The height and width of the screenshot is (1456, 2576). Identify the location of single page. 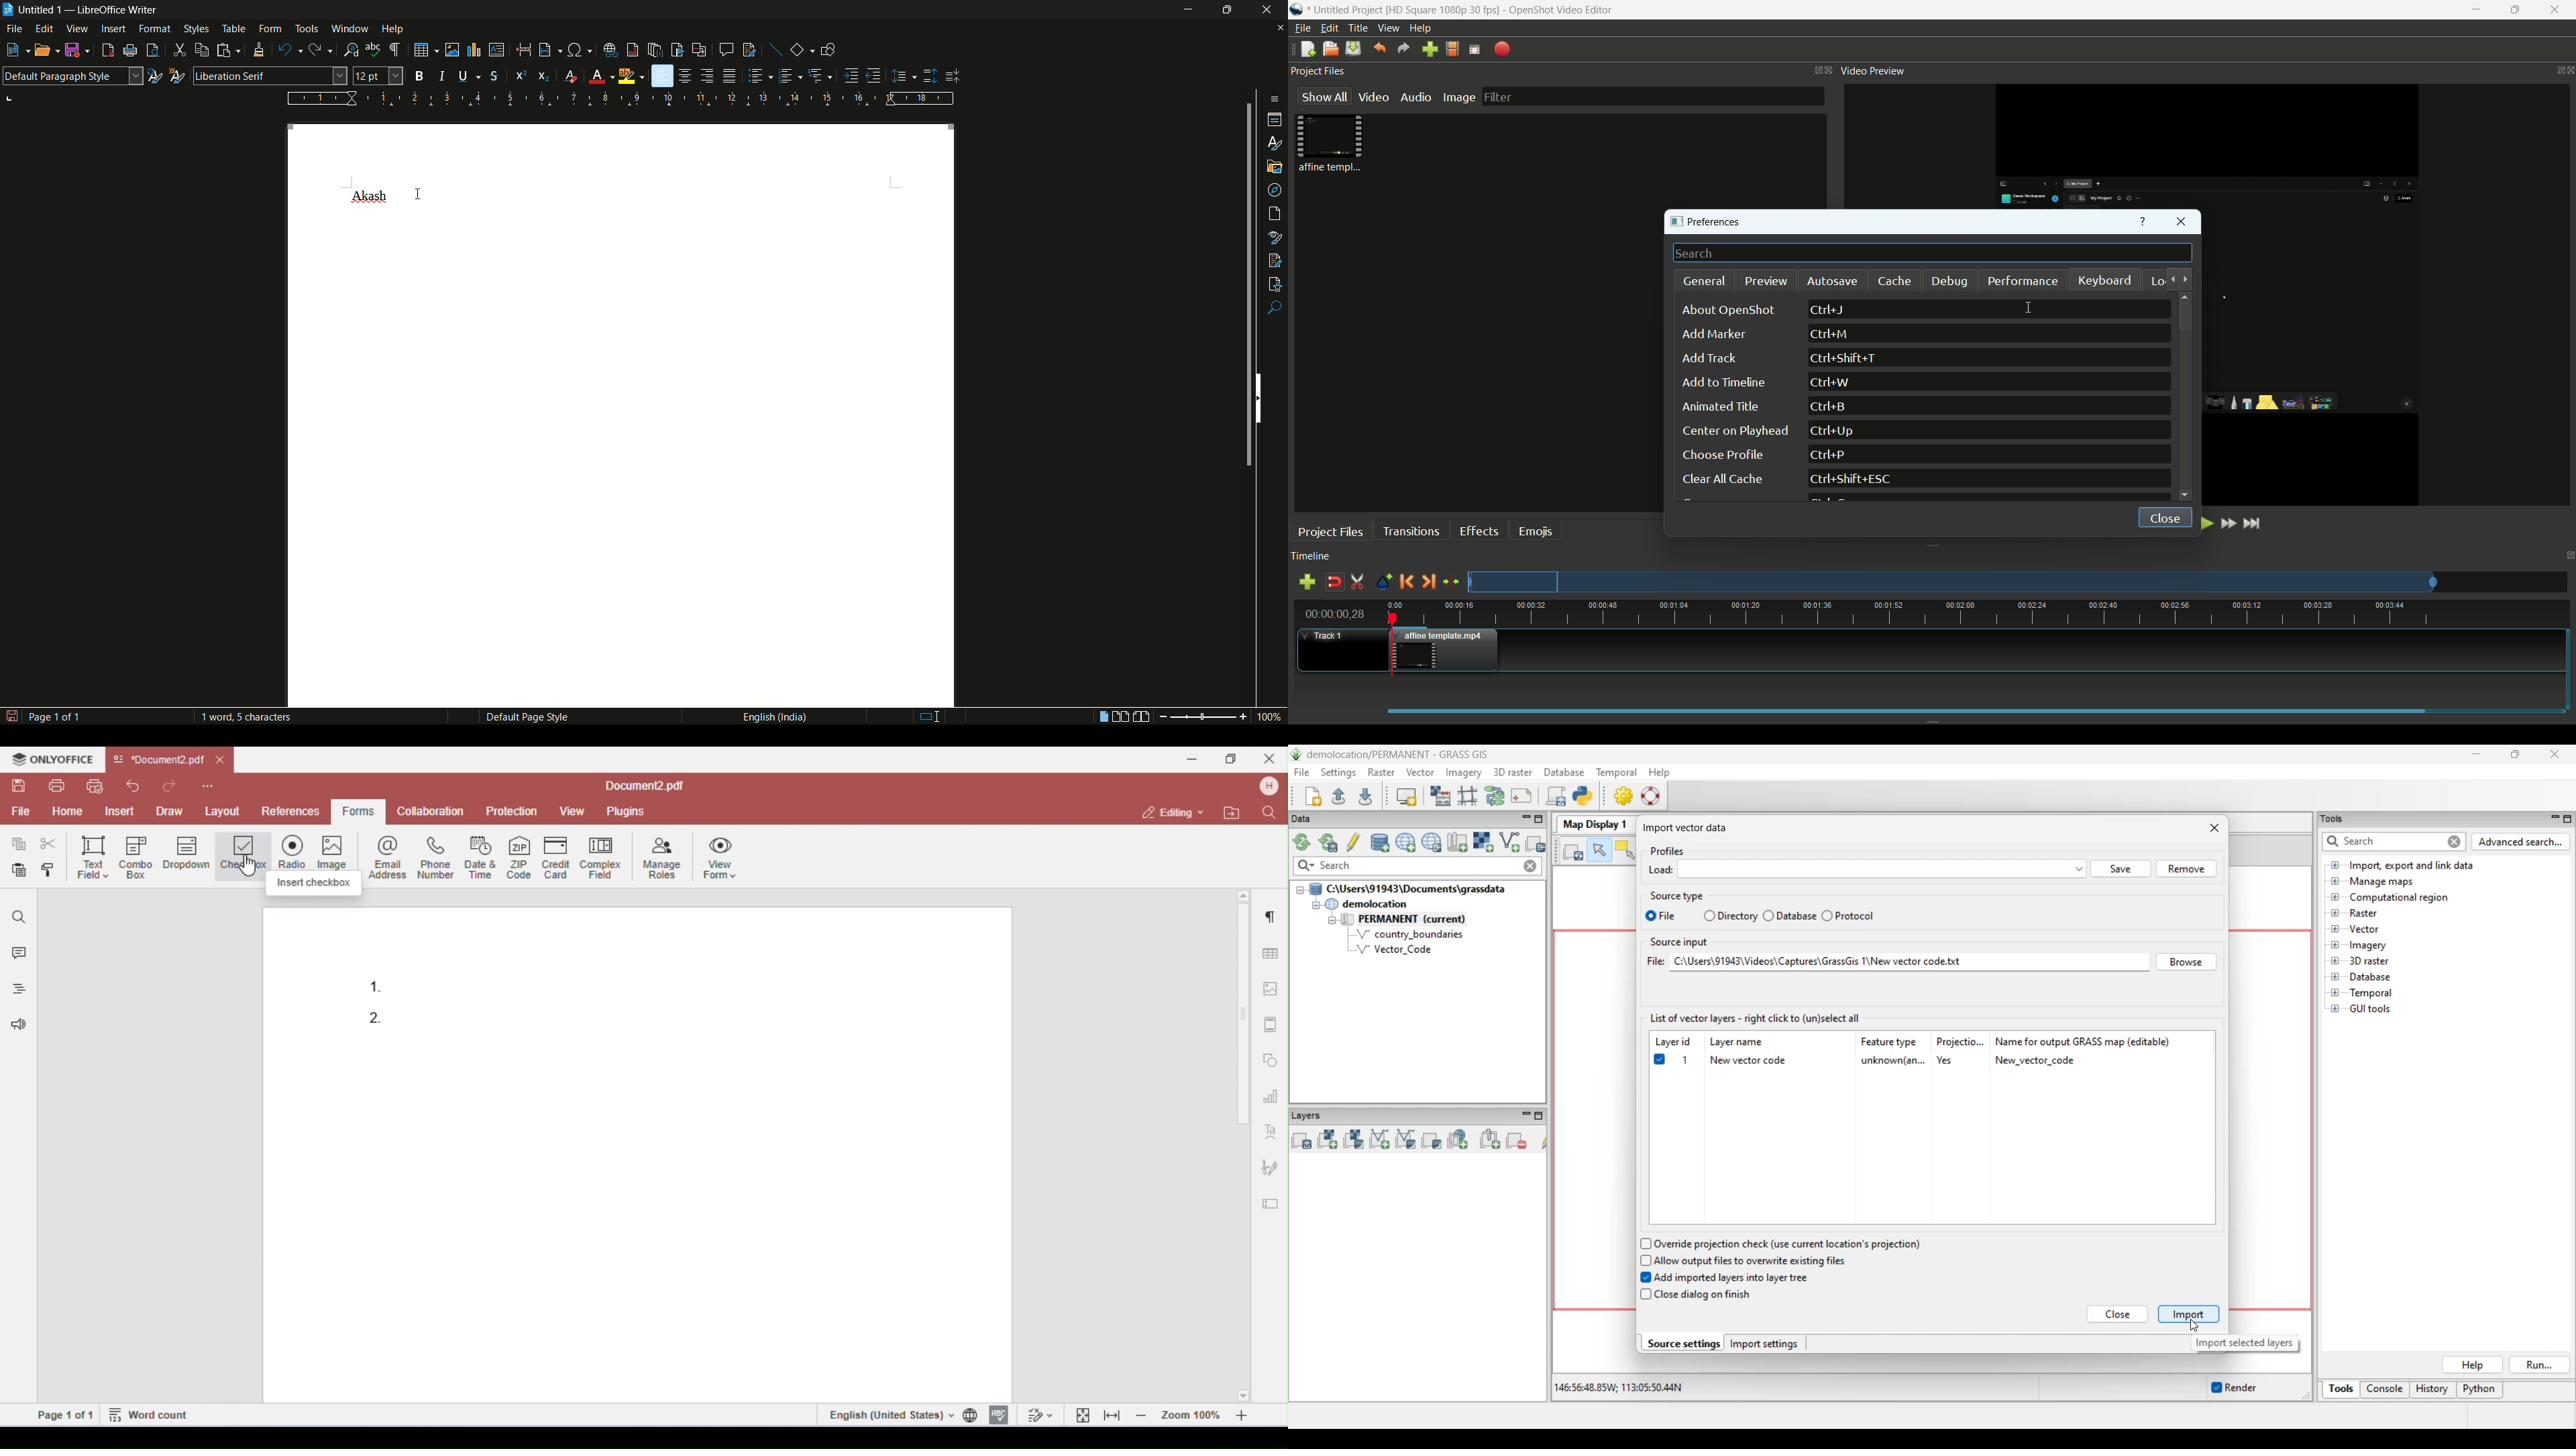
(1100, 718).